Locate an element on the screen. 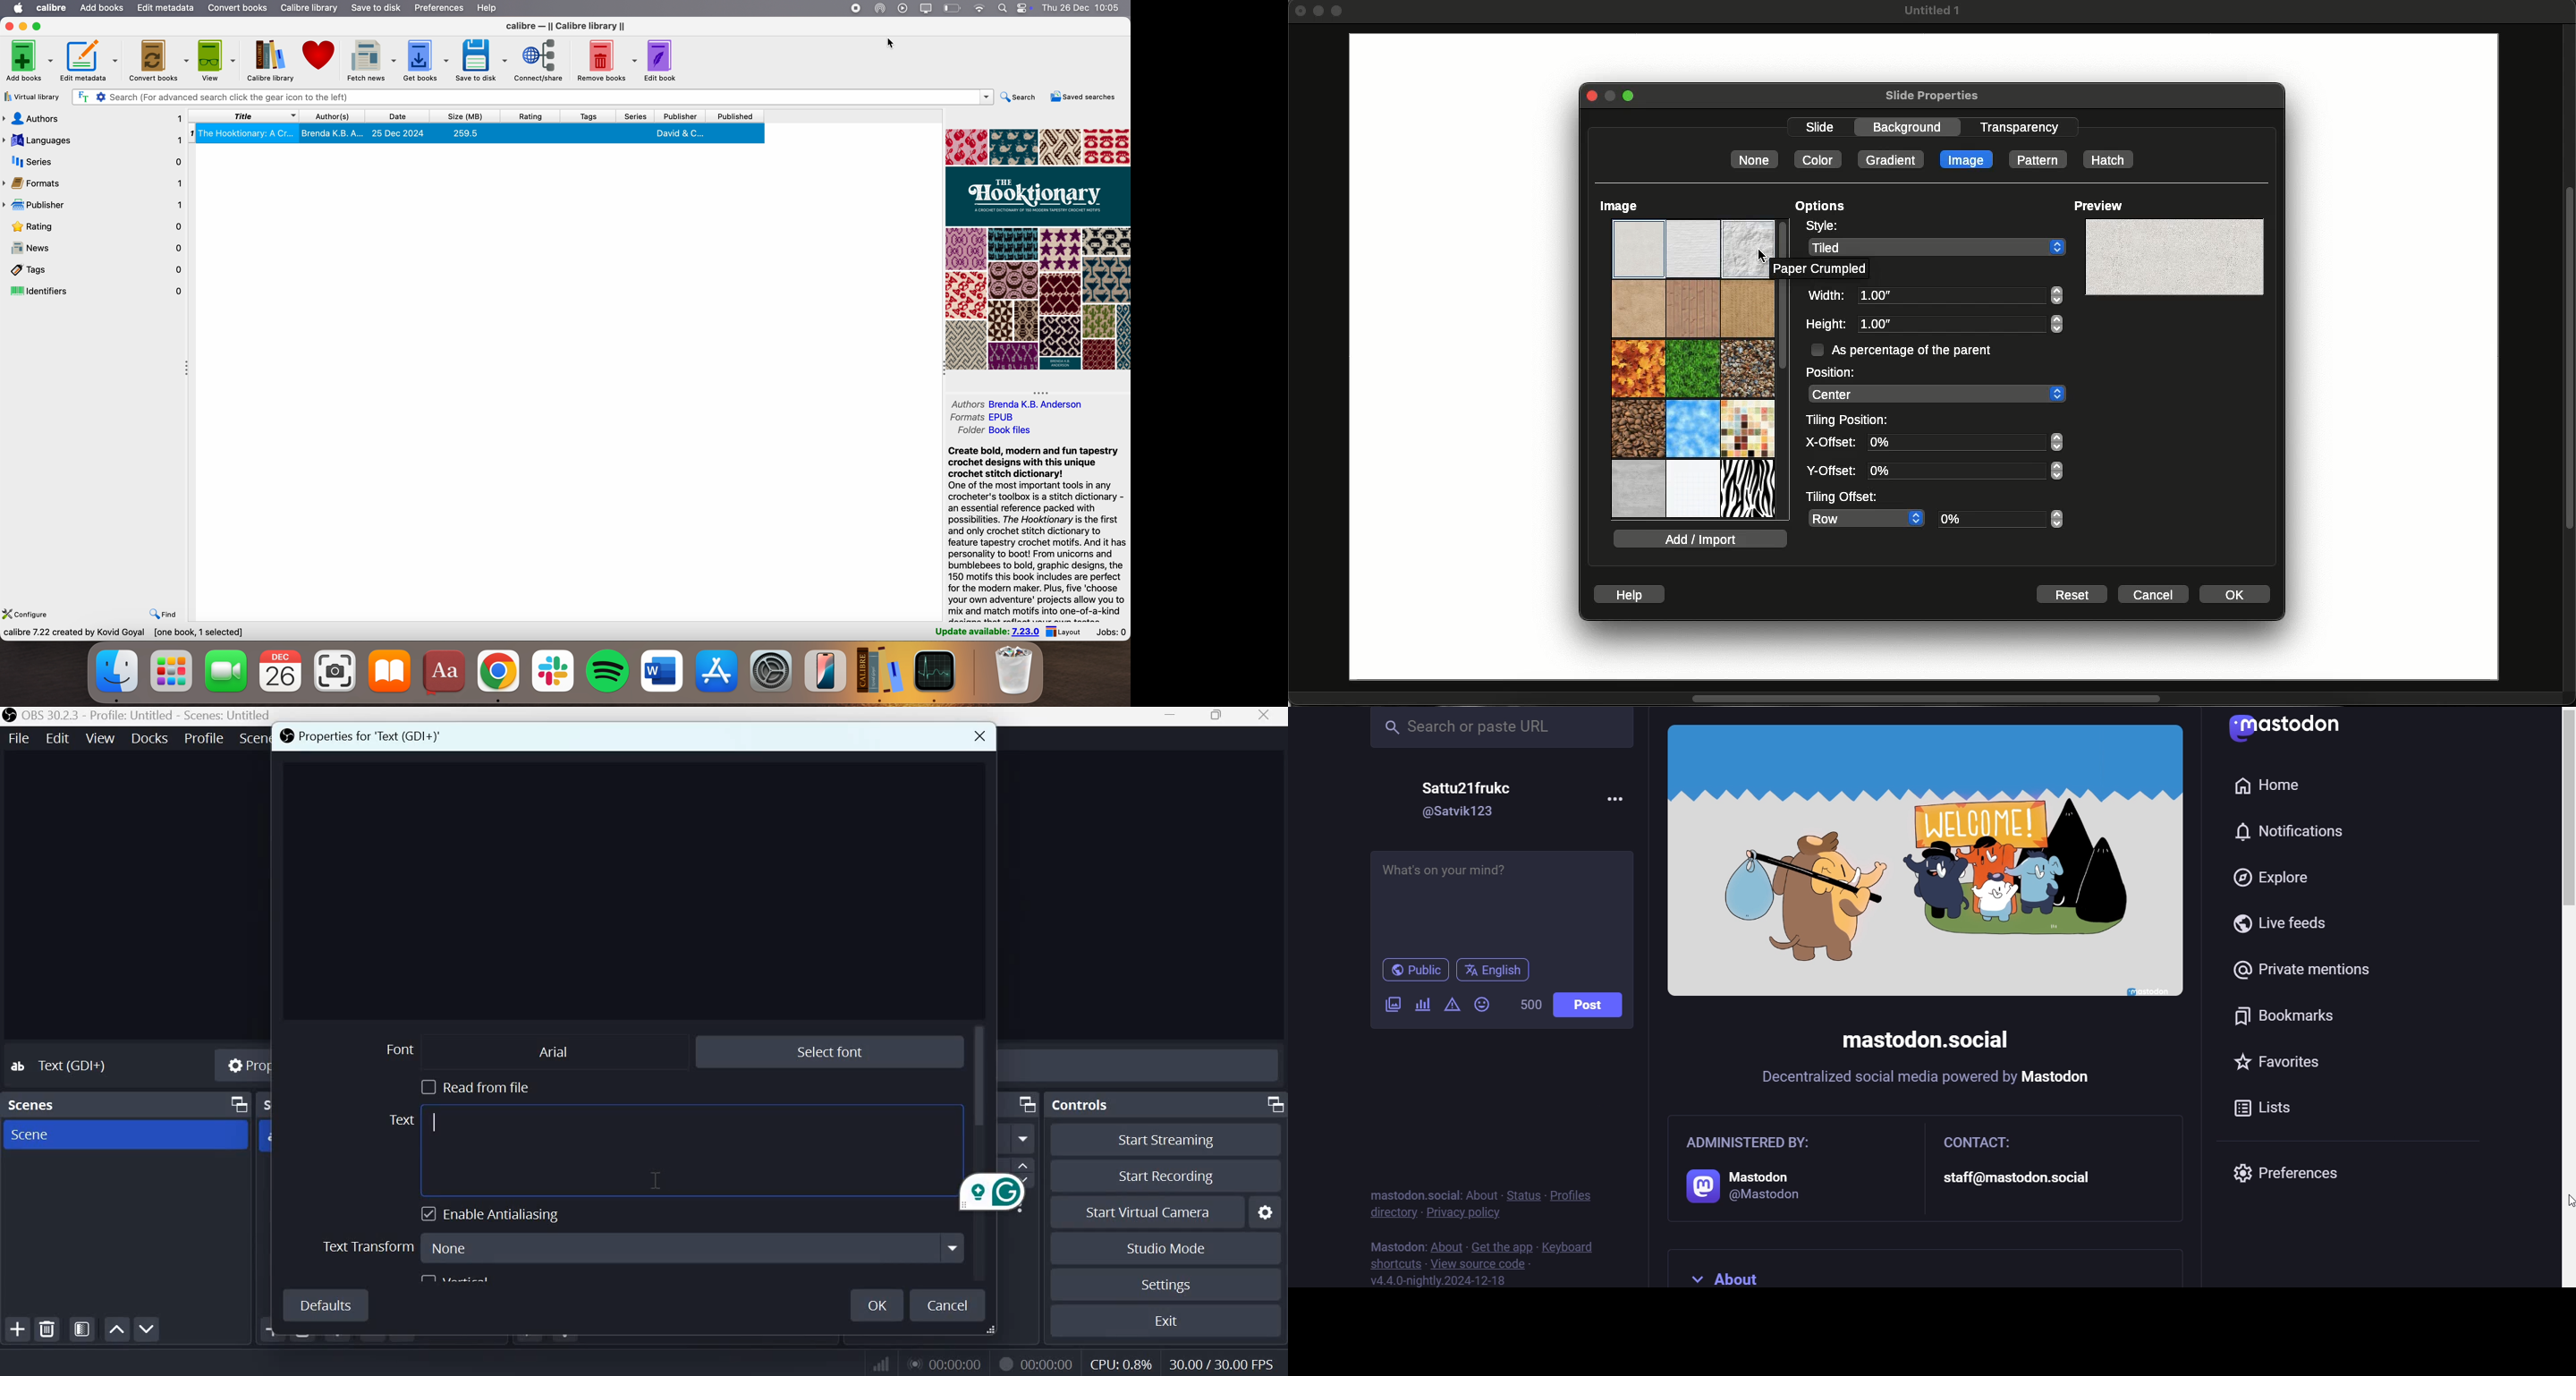 The height and width of the screenshot is (1400, 2576). Close is located at coordinates (1589, 96).